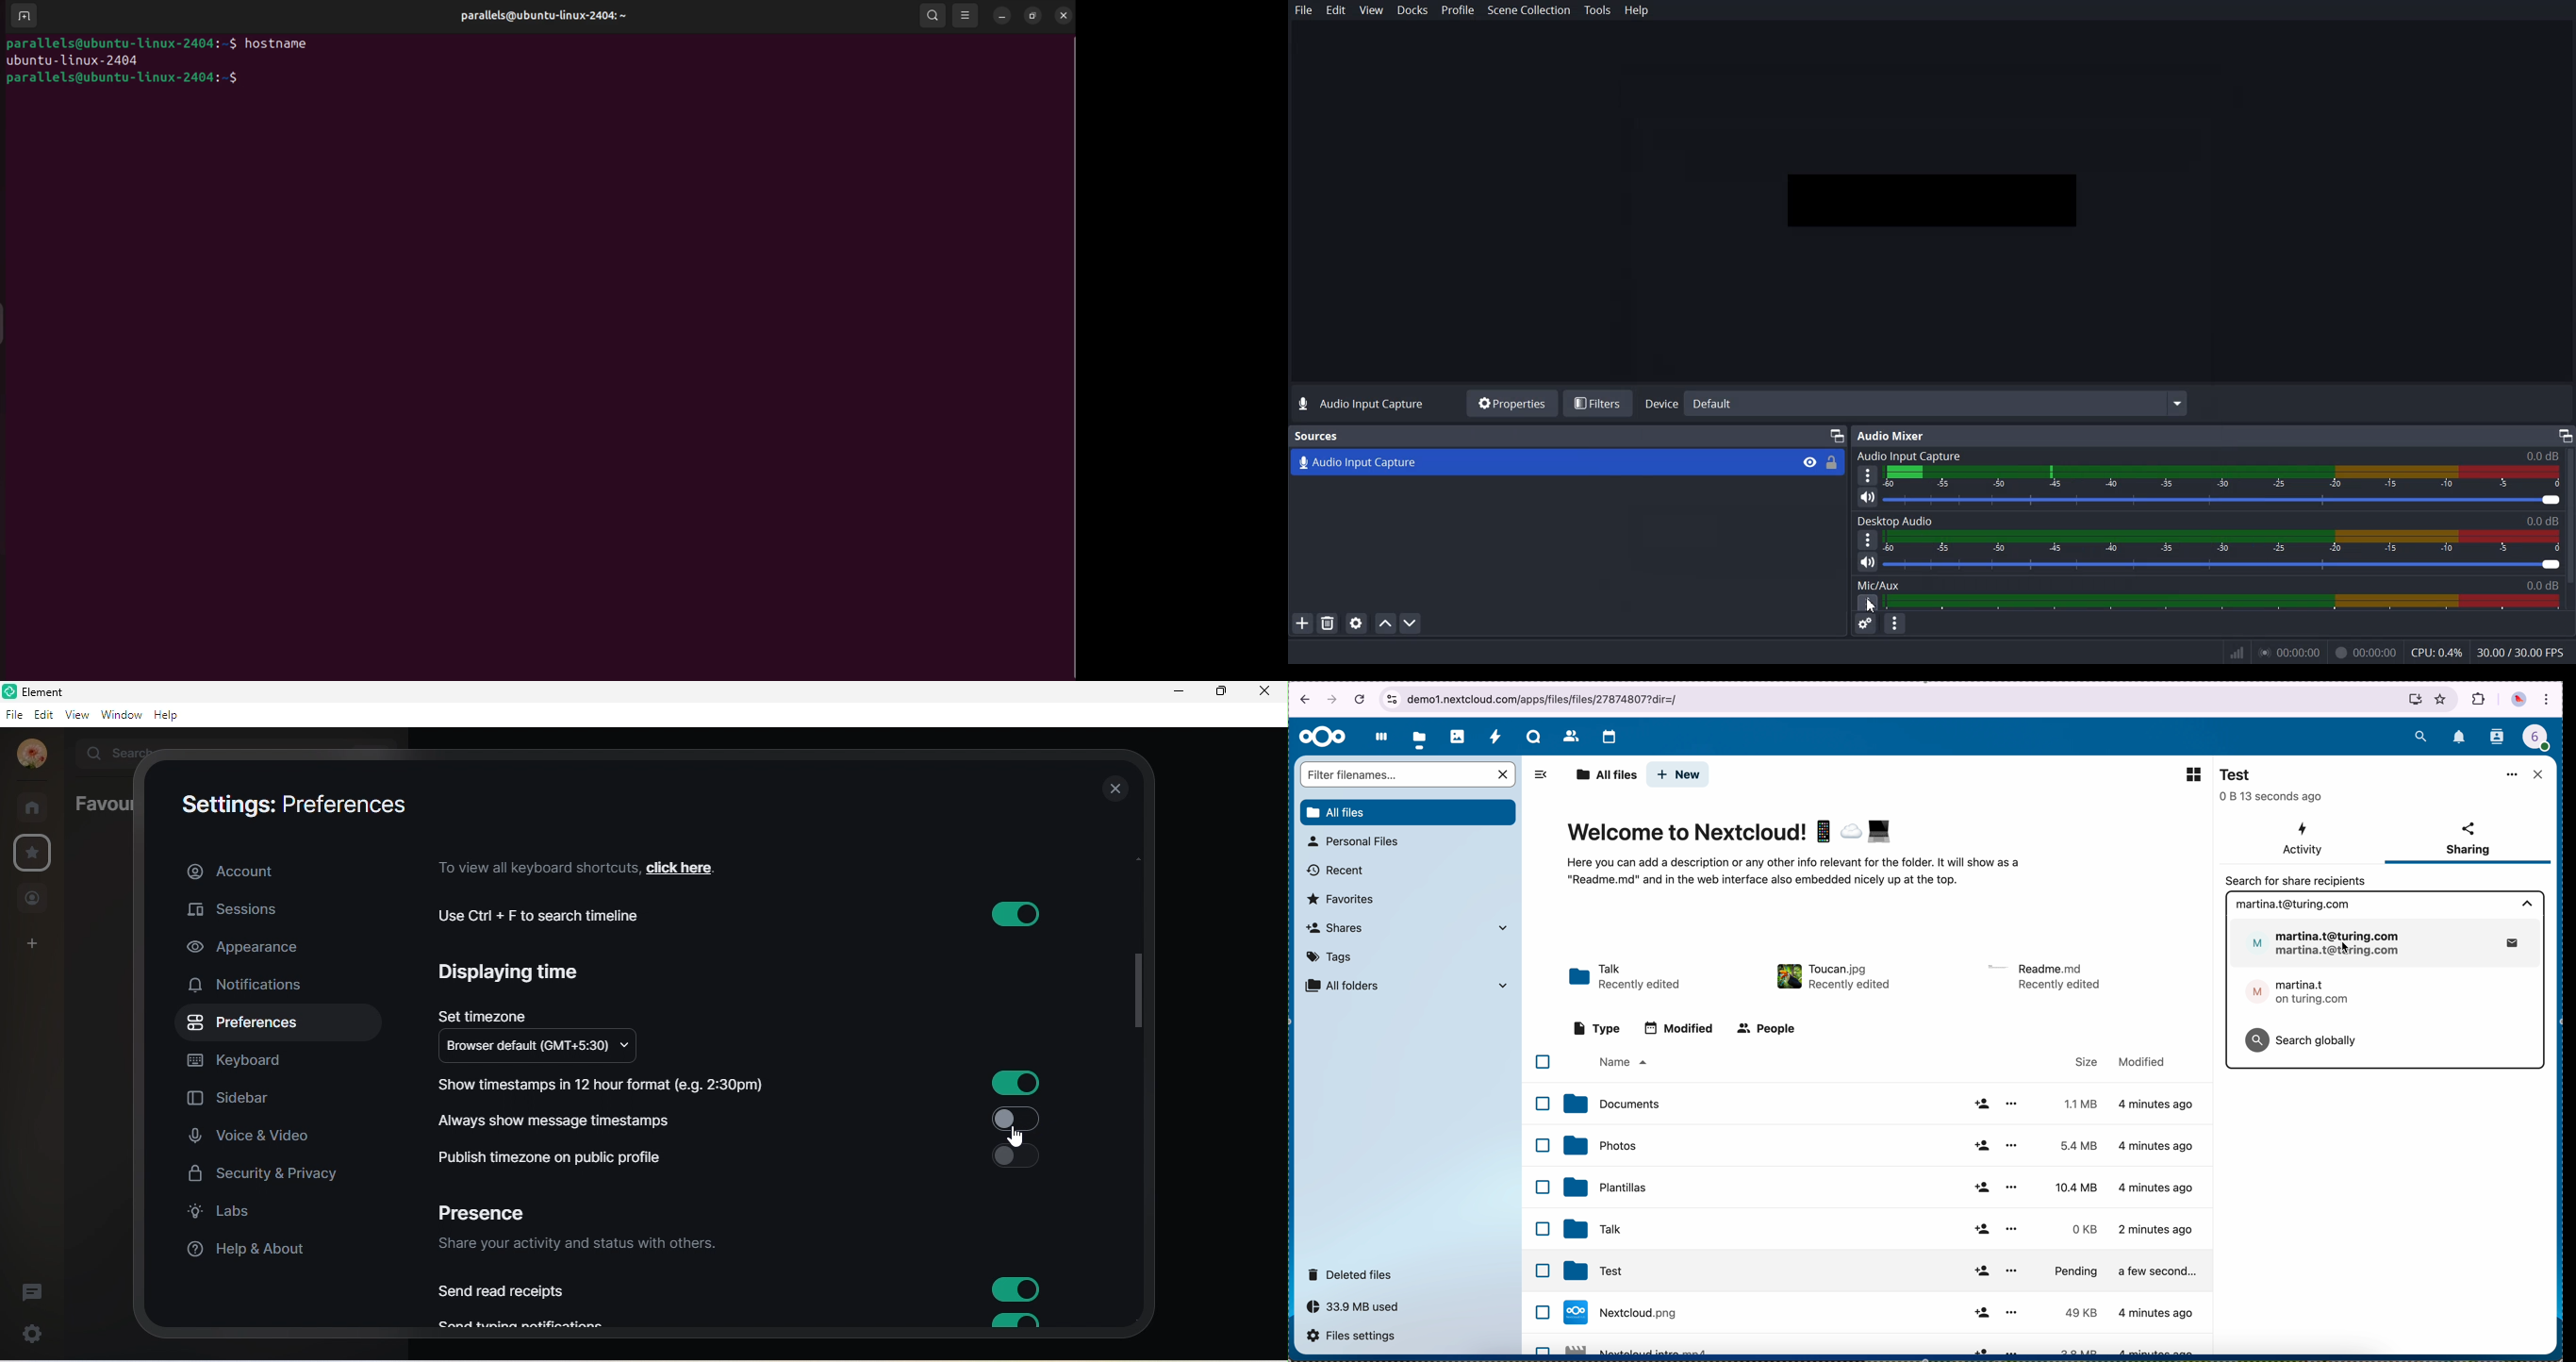 This screenshot has height=1372, width=2576. Describe the element at coordinates (1606, 776) in the screenshot. I see `all files` at that location.